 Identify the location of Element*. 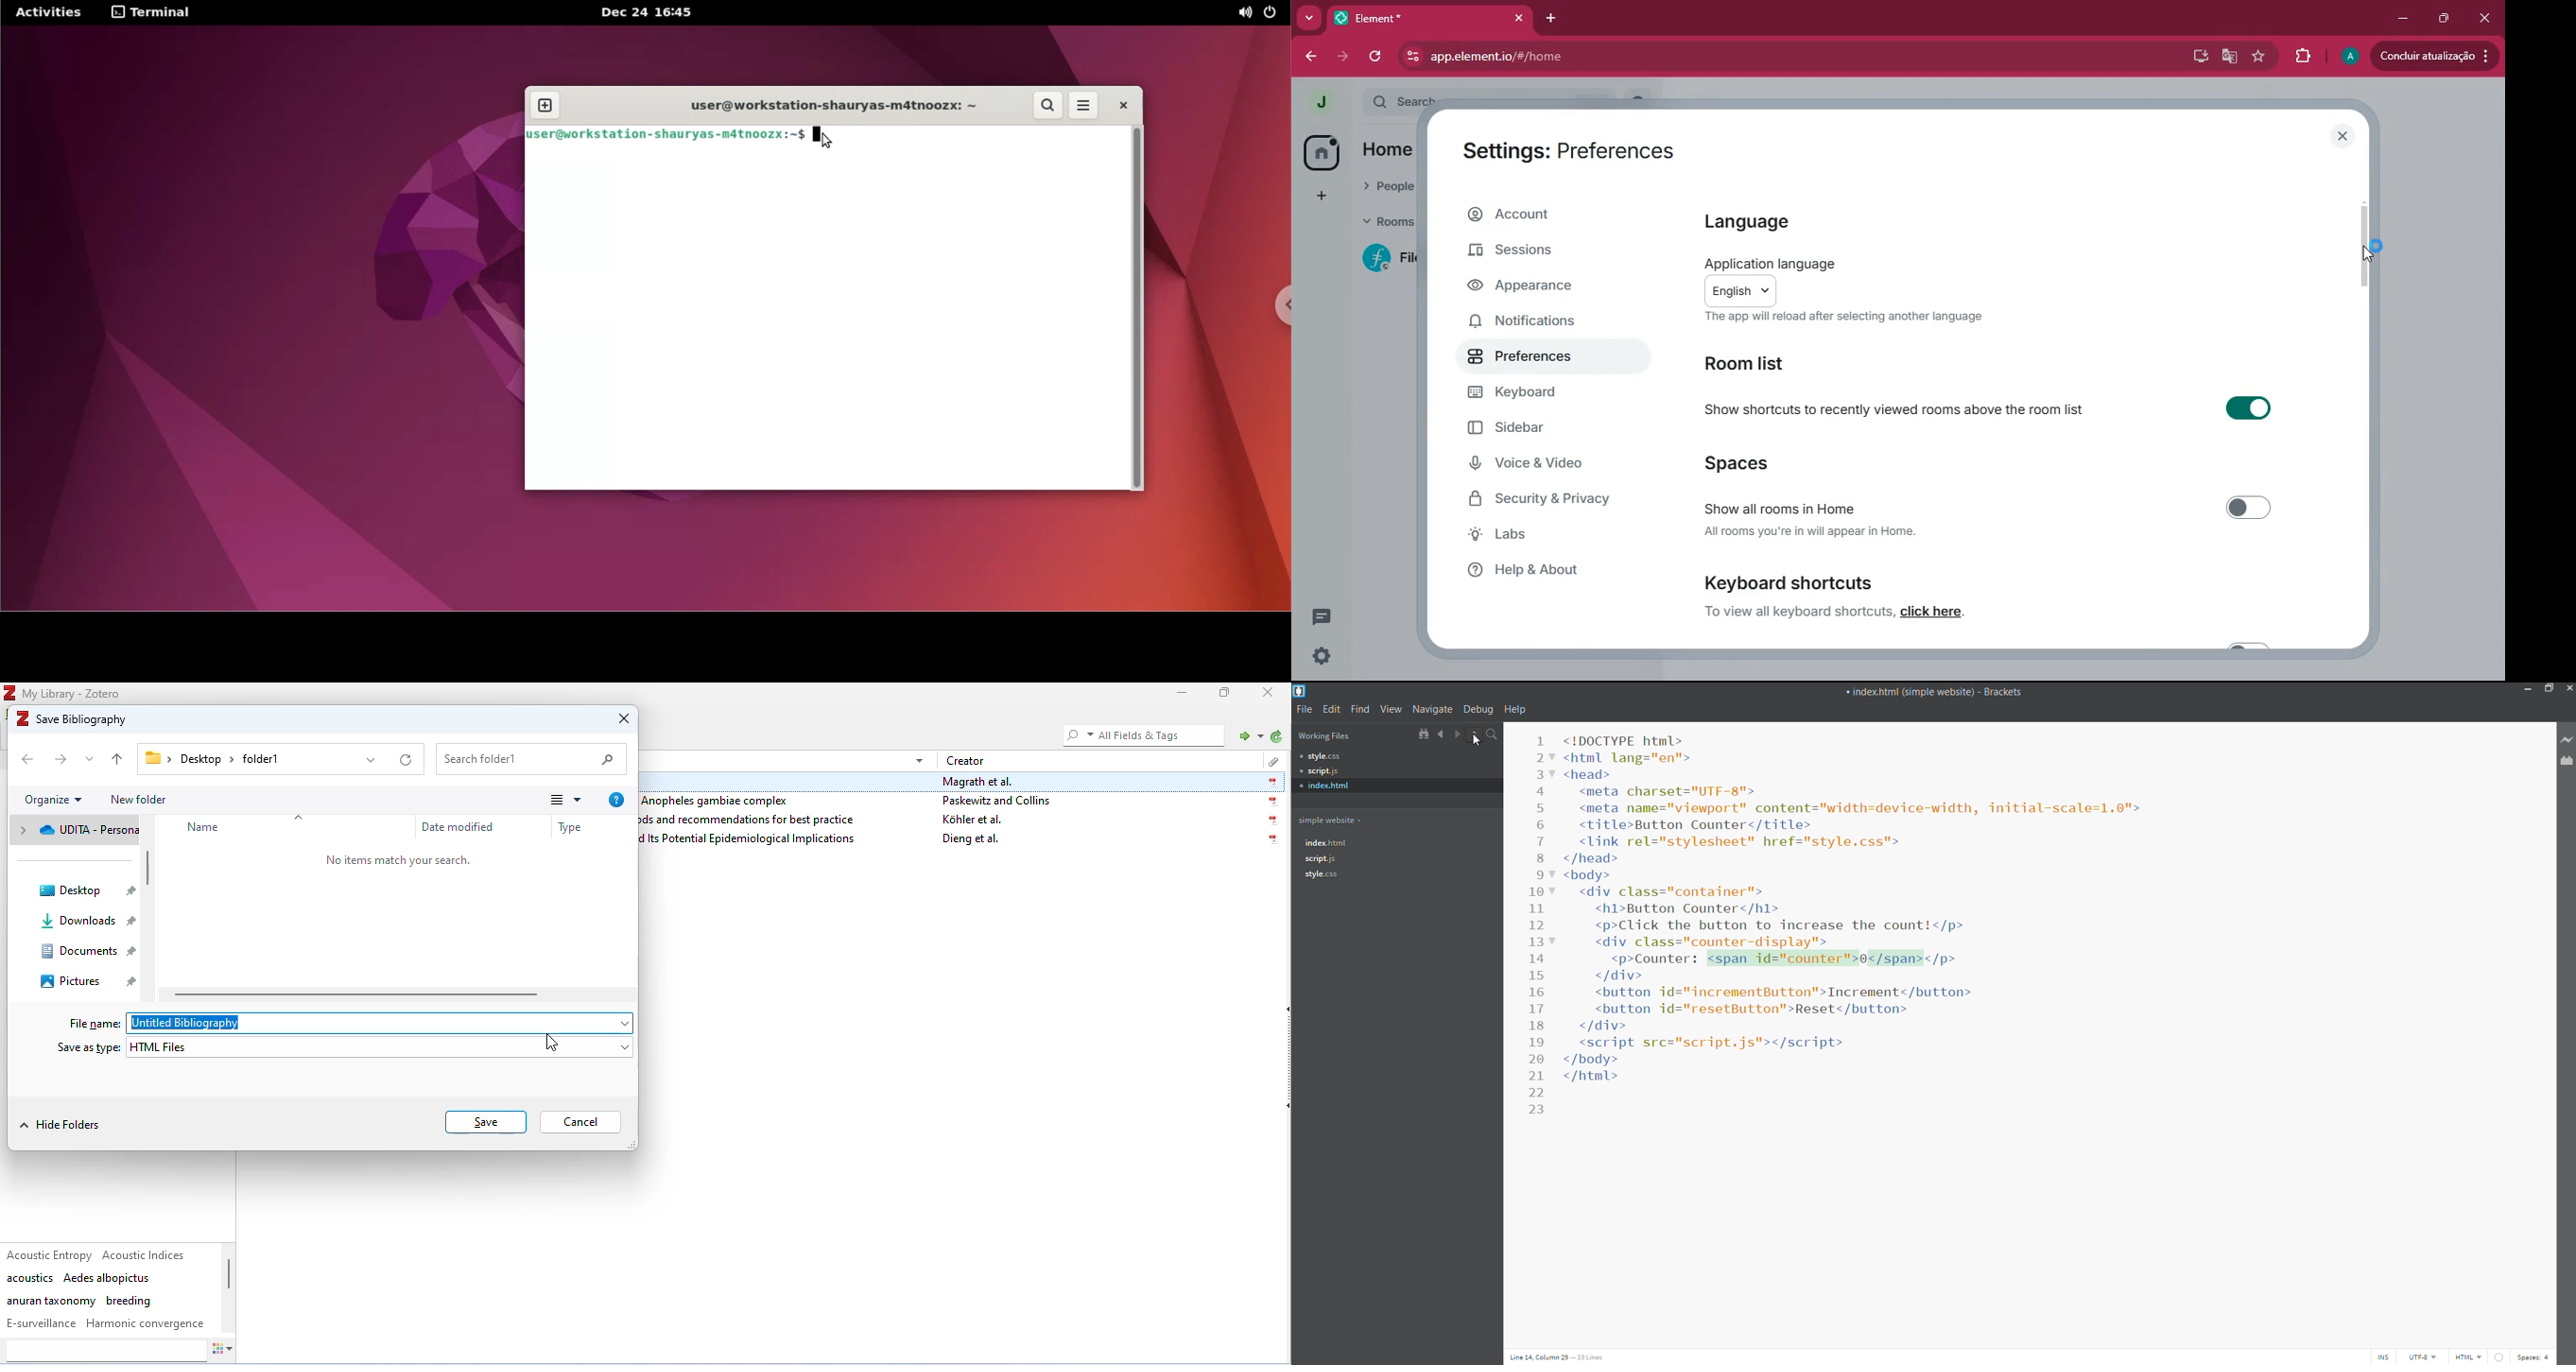
(1404, 18).